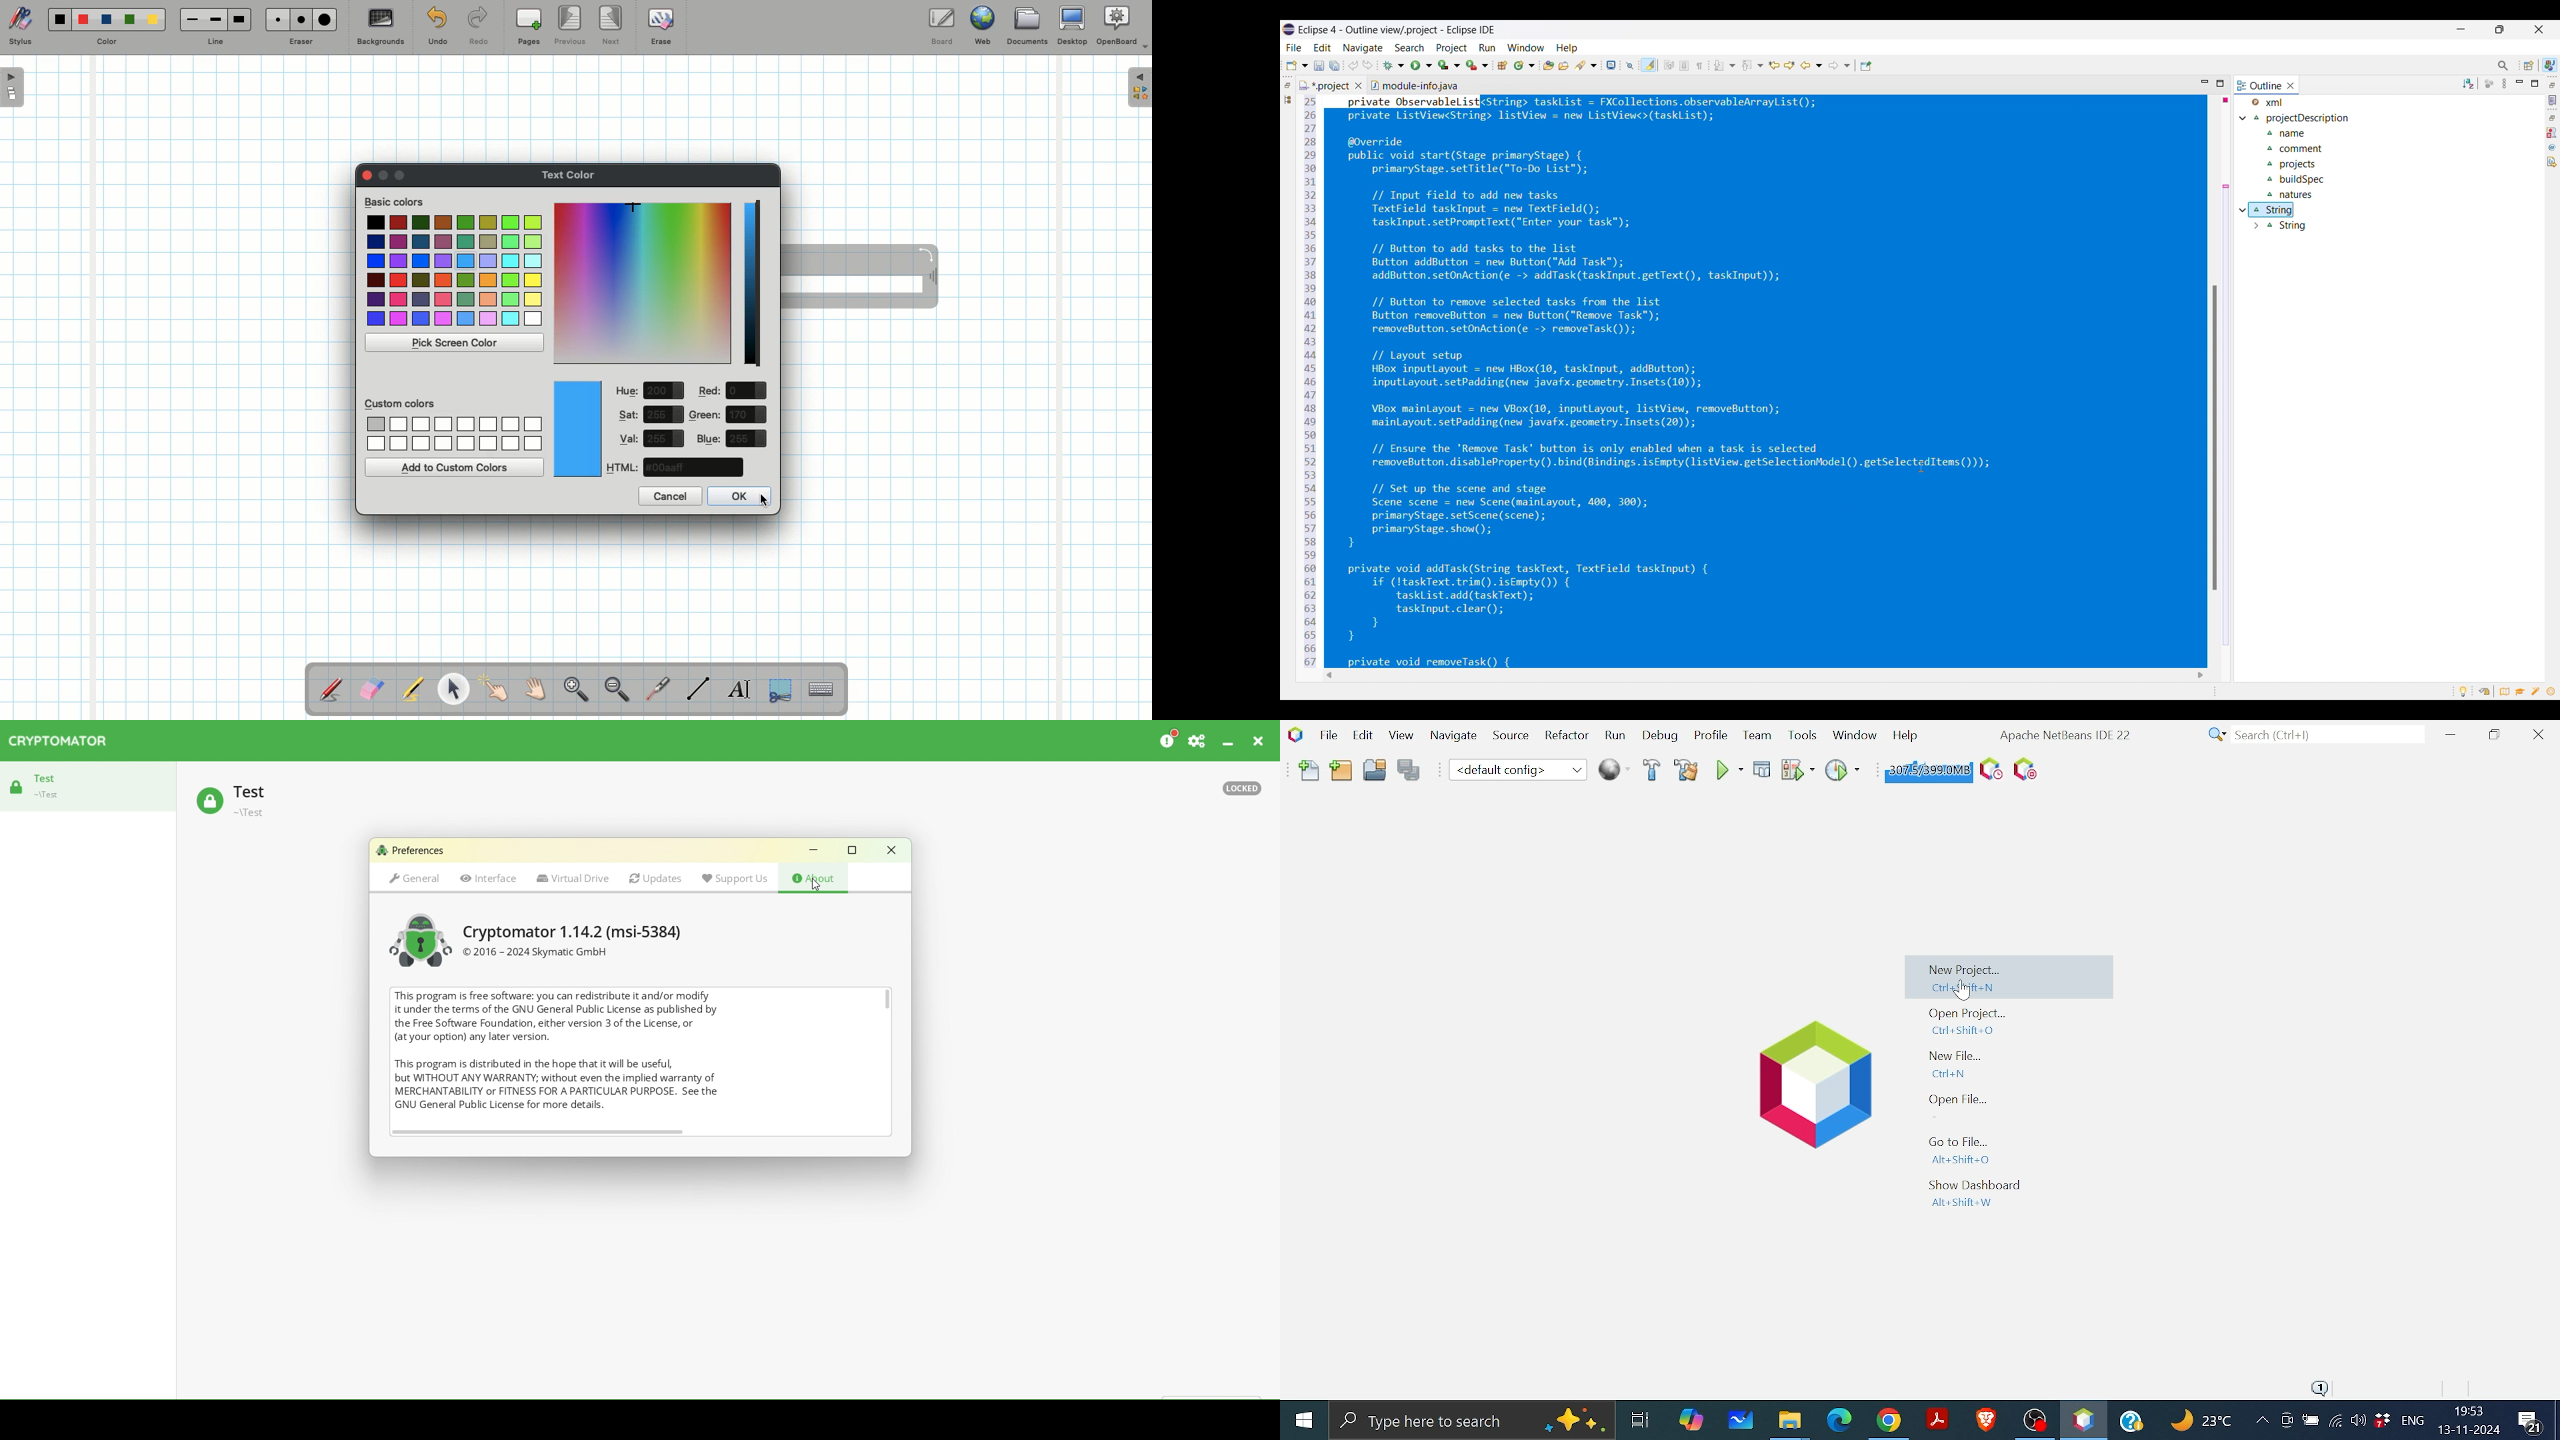 The width and height of the screenshot is (2576, 1456). Describe the element at coordinates (926, 254) in the screenshot. I see `Rotate` at that location.